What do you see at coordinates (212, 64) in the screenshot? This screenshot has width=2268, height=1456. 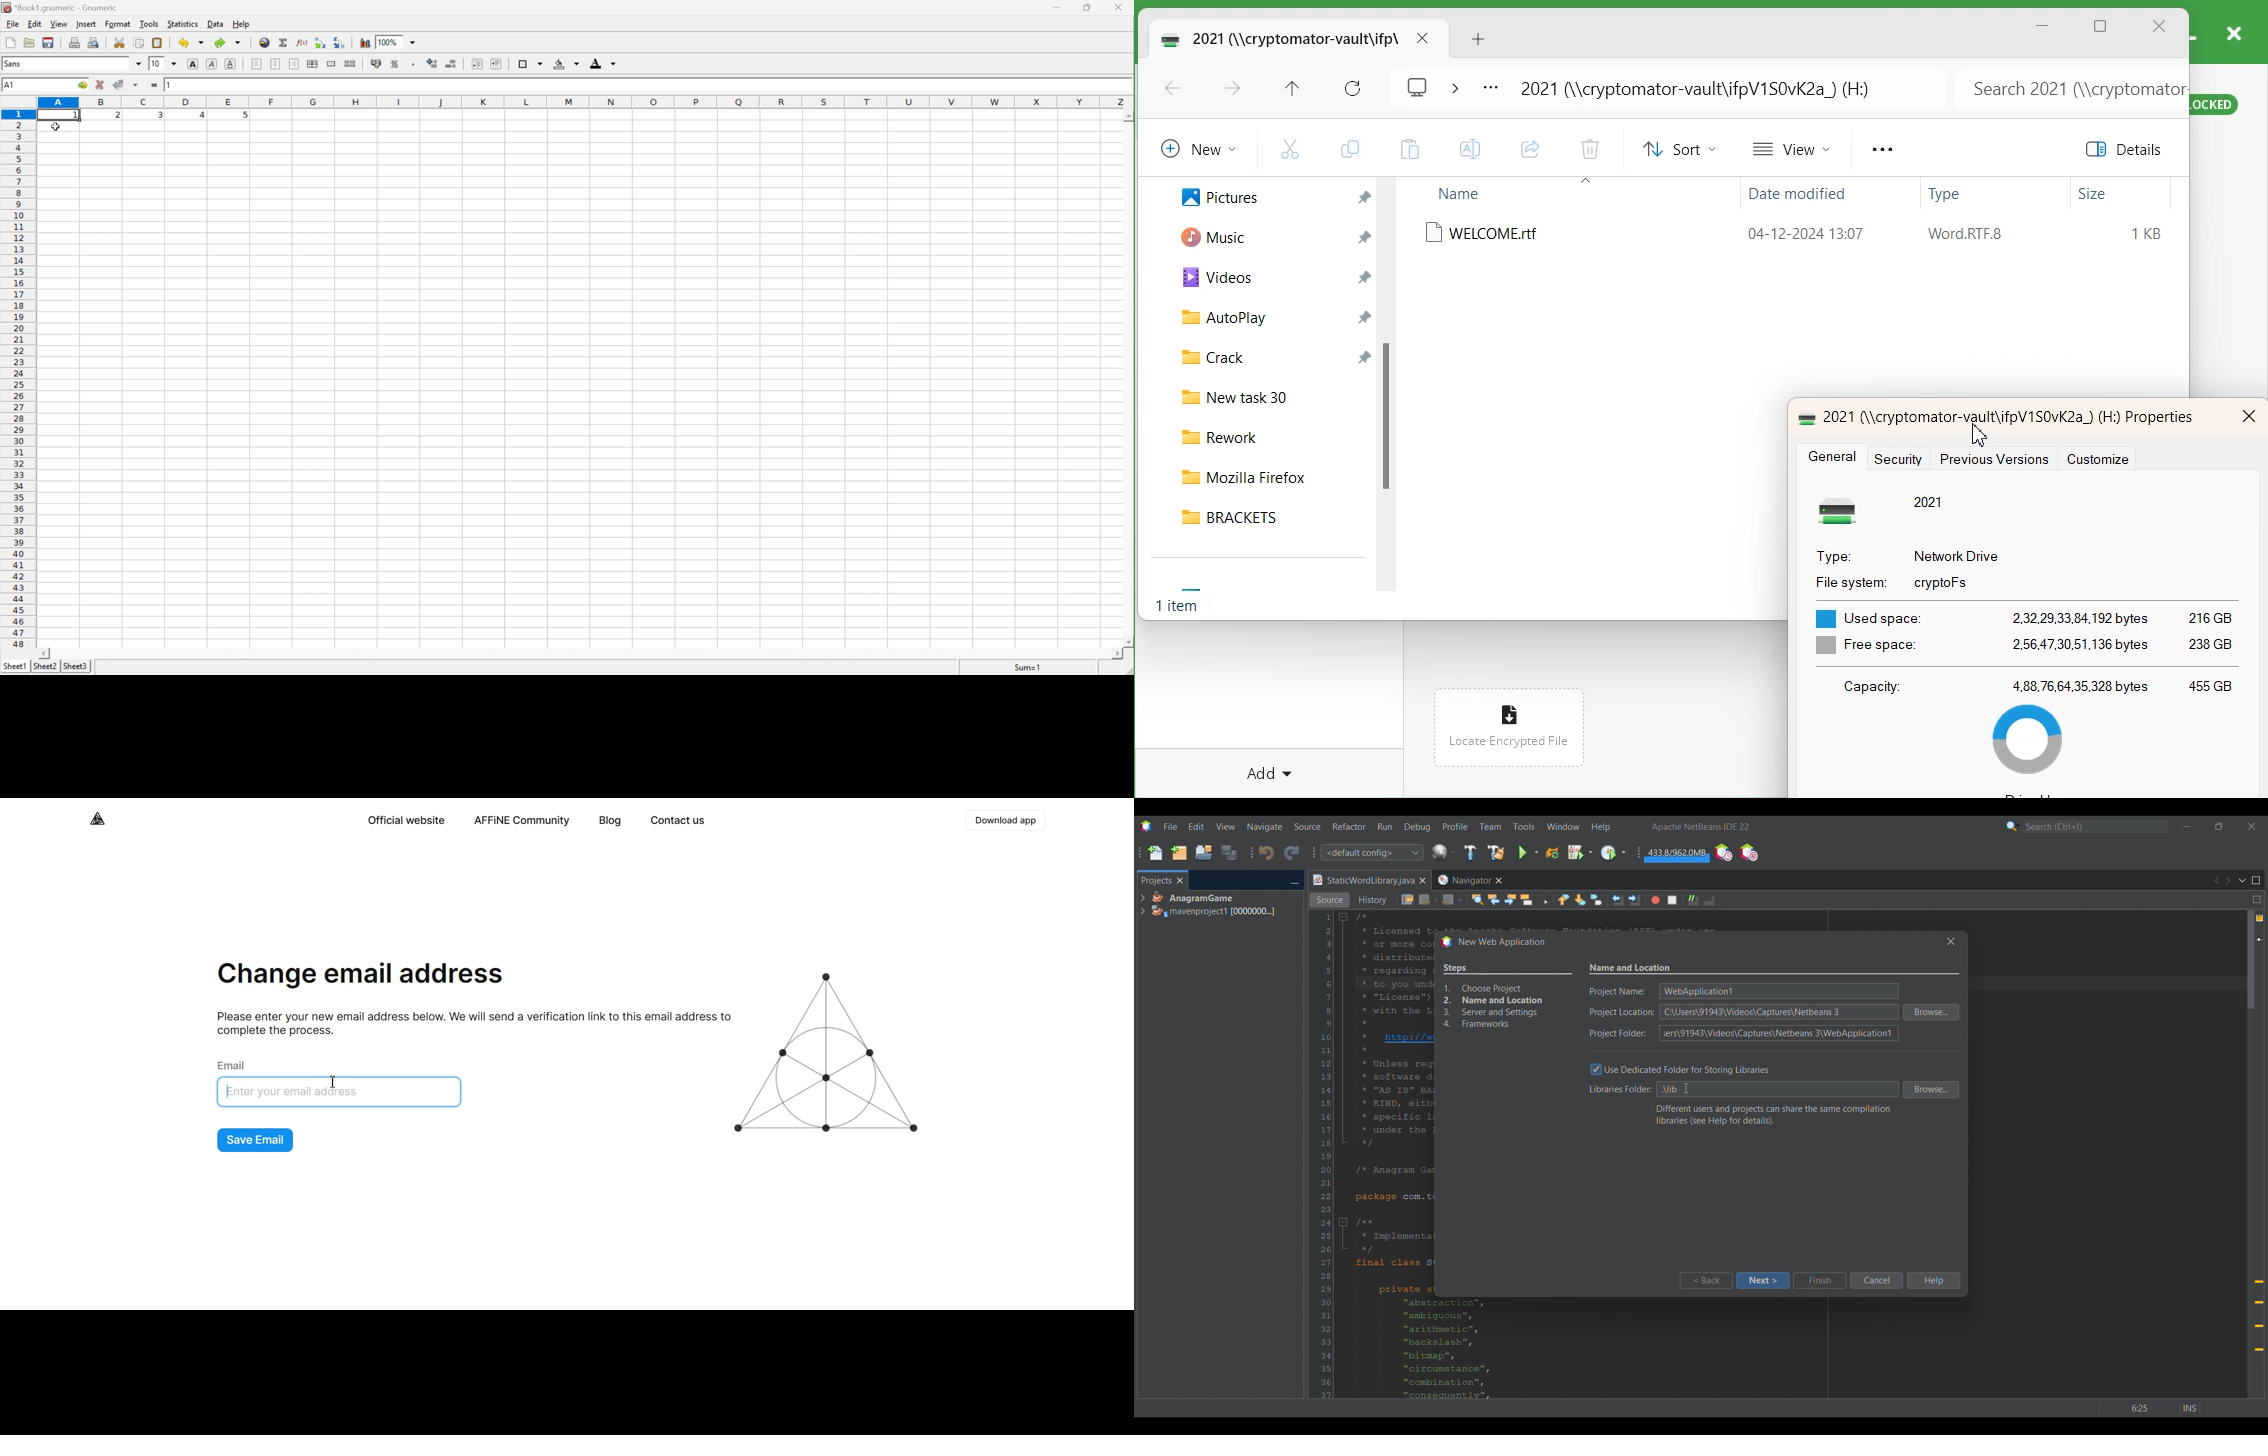 I see `italic` at bounding box center [212, 64].